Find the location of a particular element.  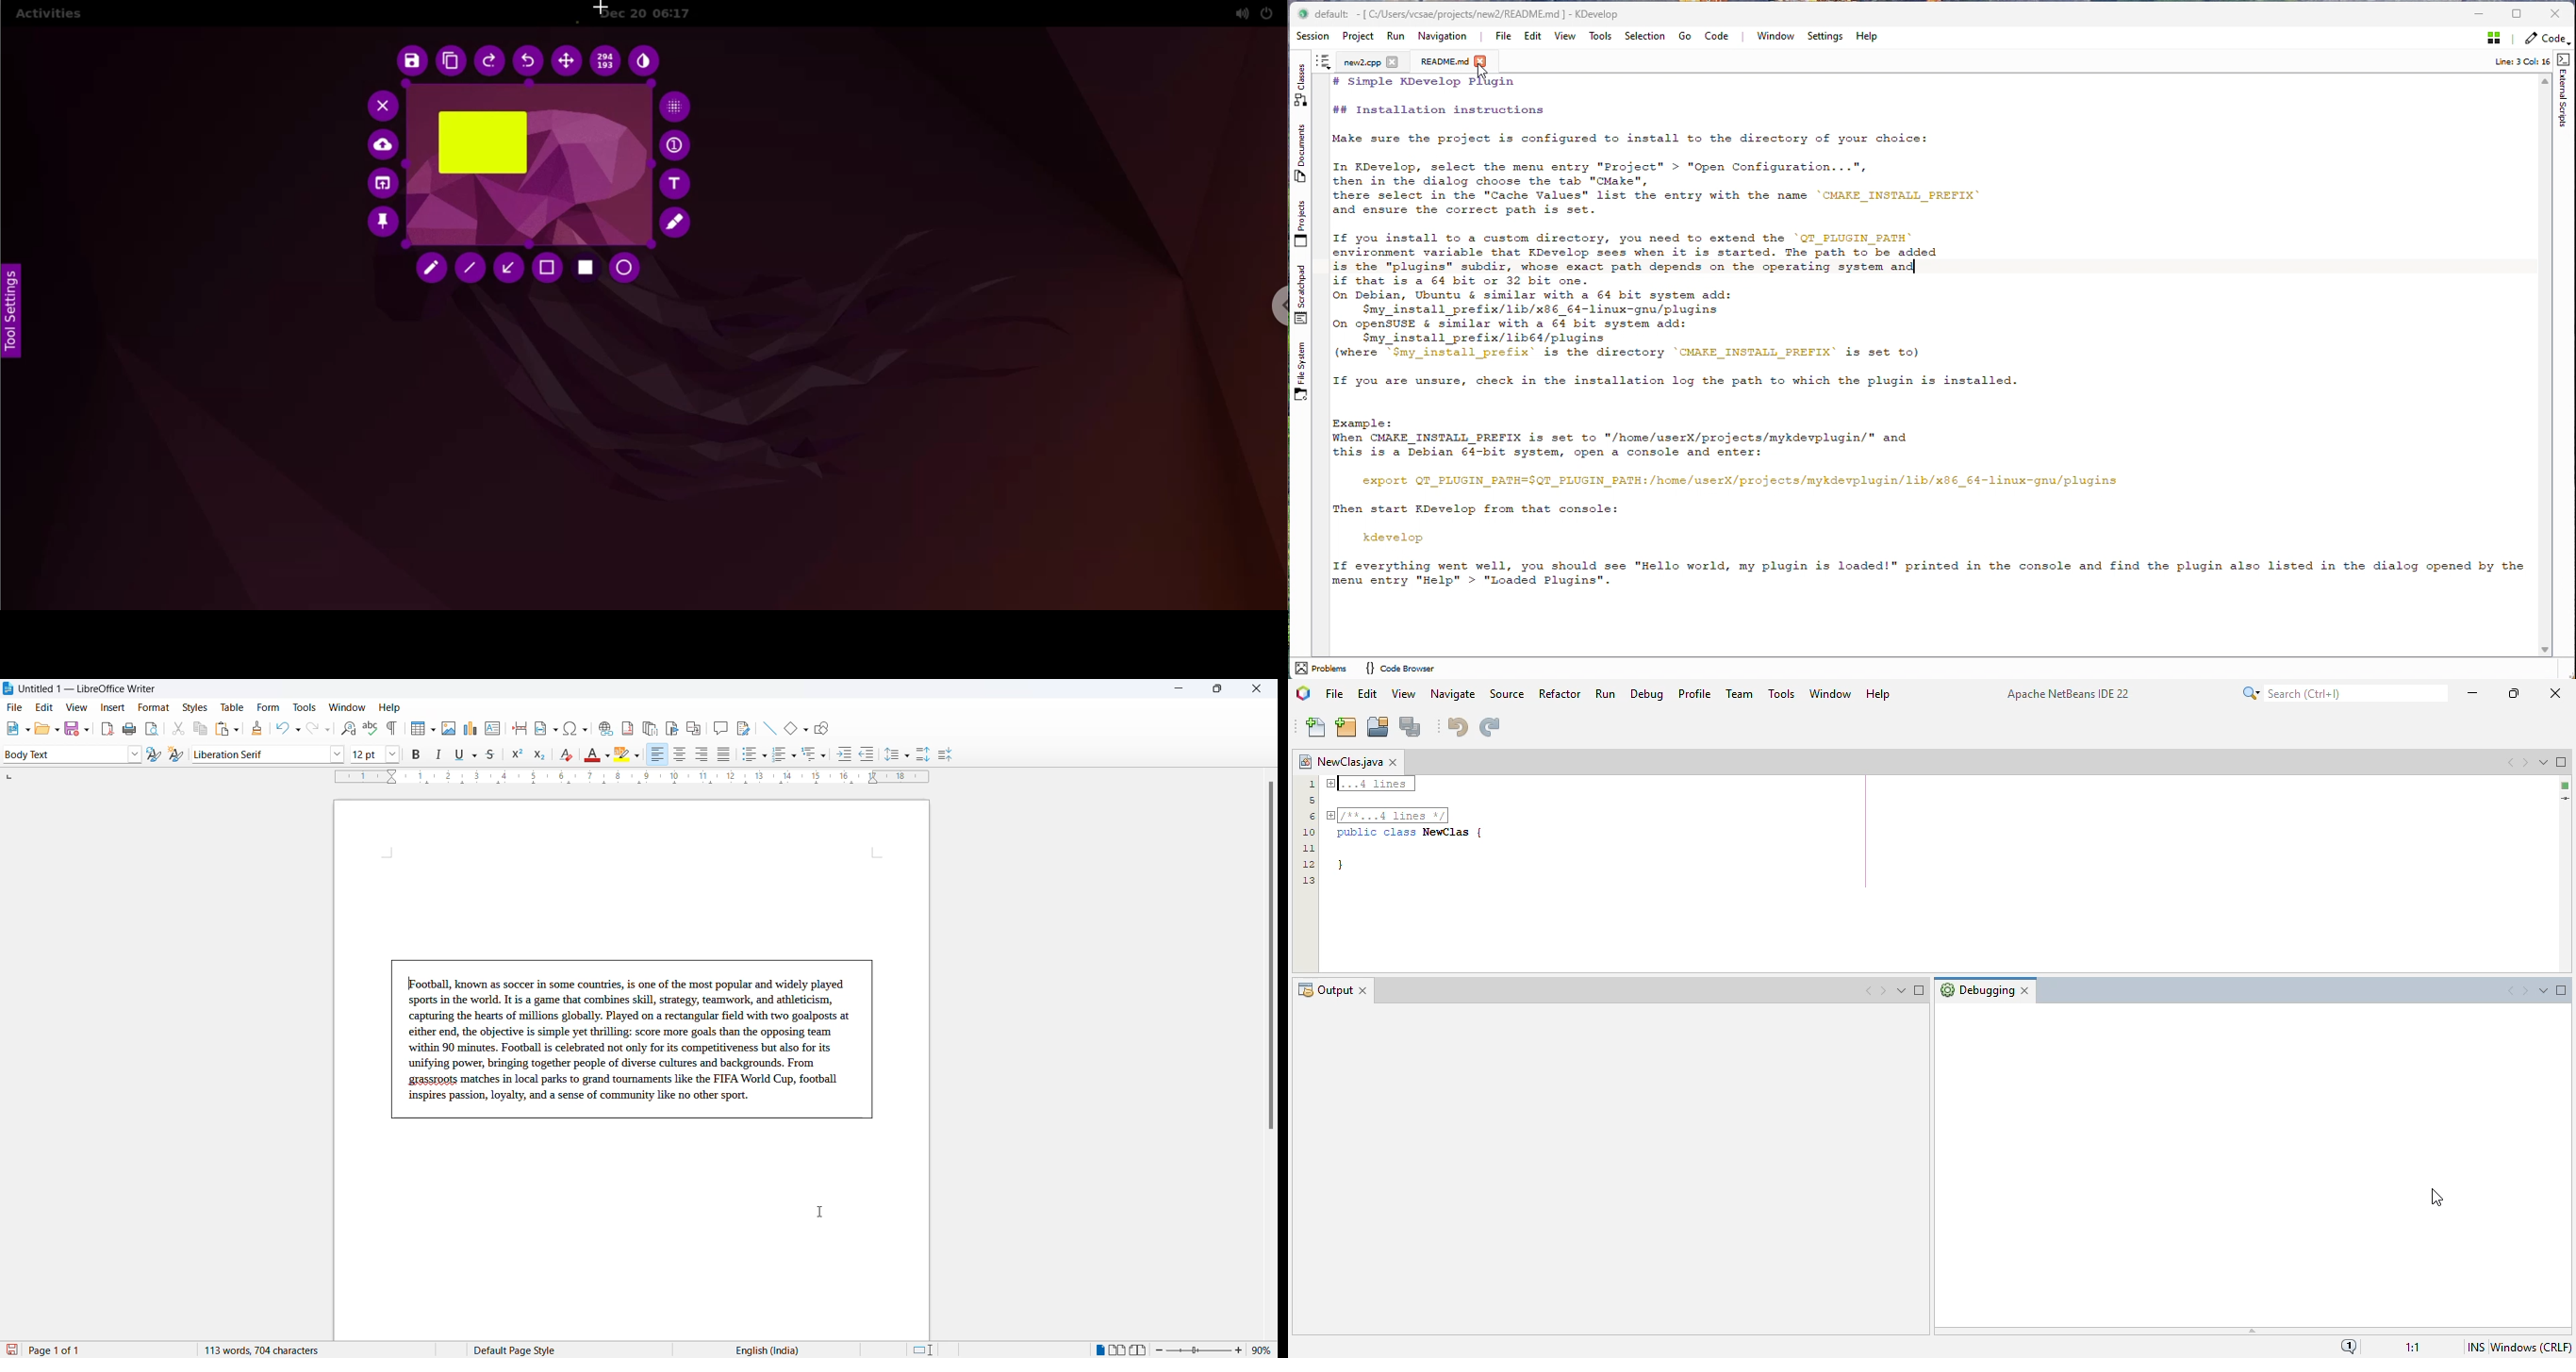

insert text is located at coordinates (494, 727).